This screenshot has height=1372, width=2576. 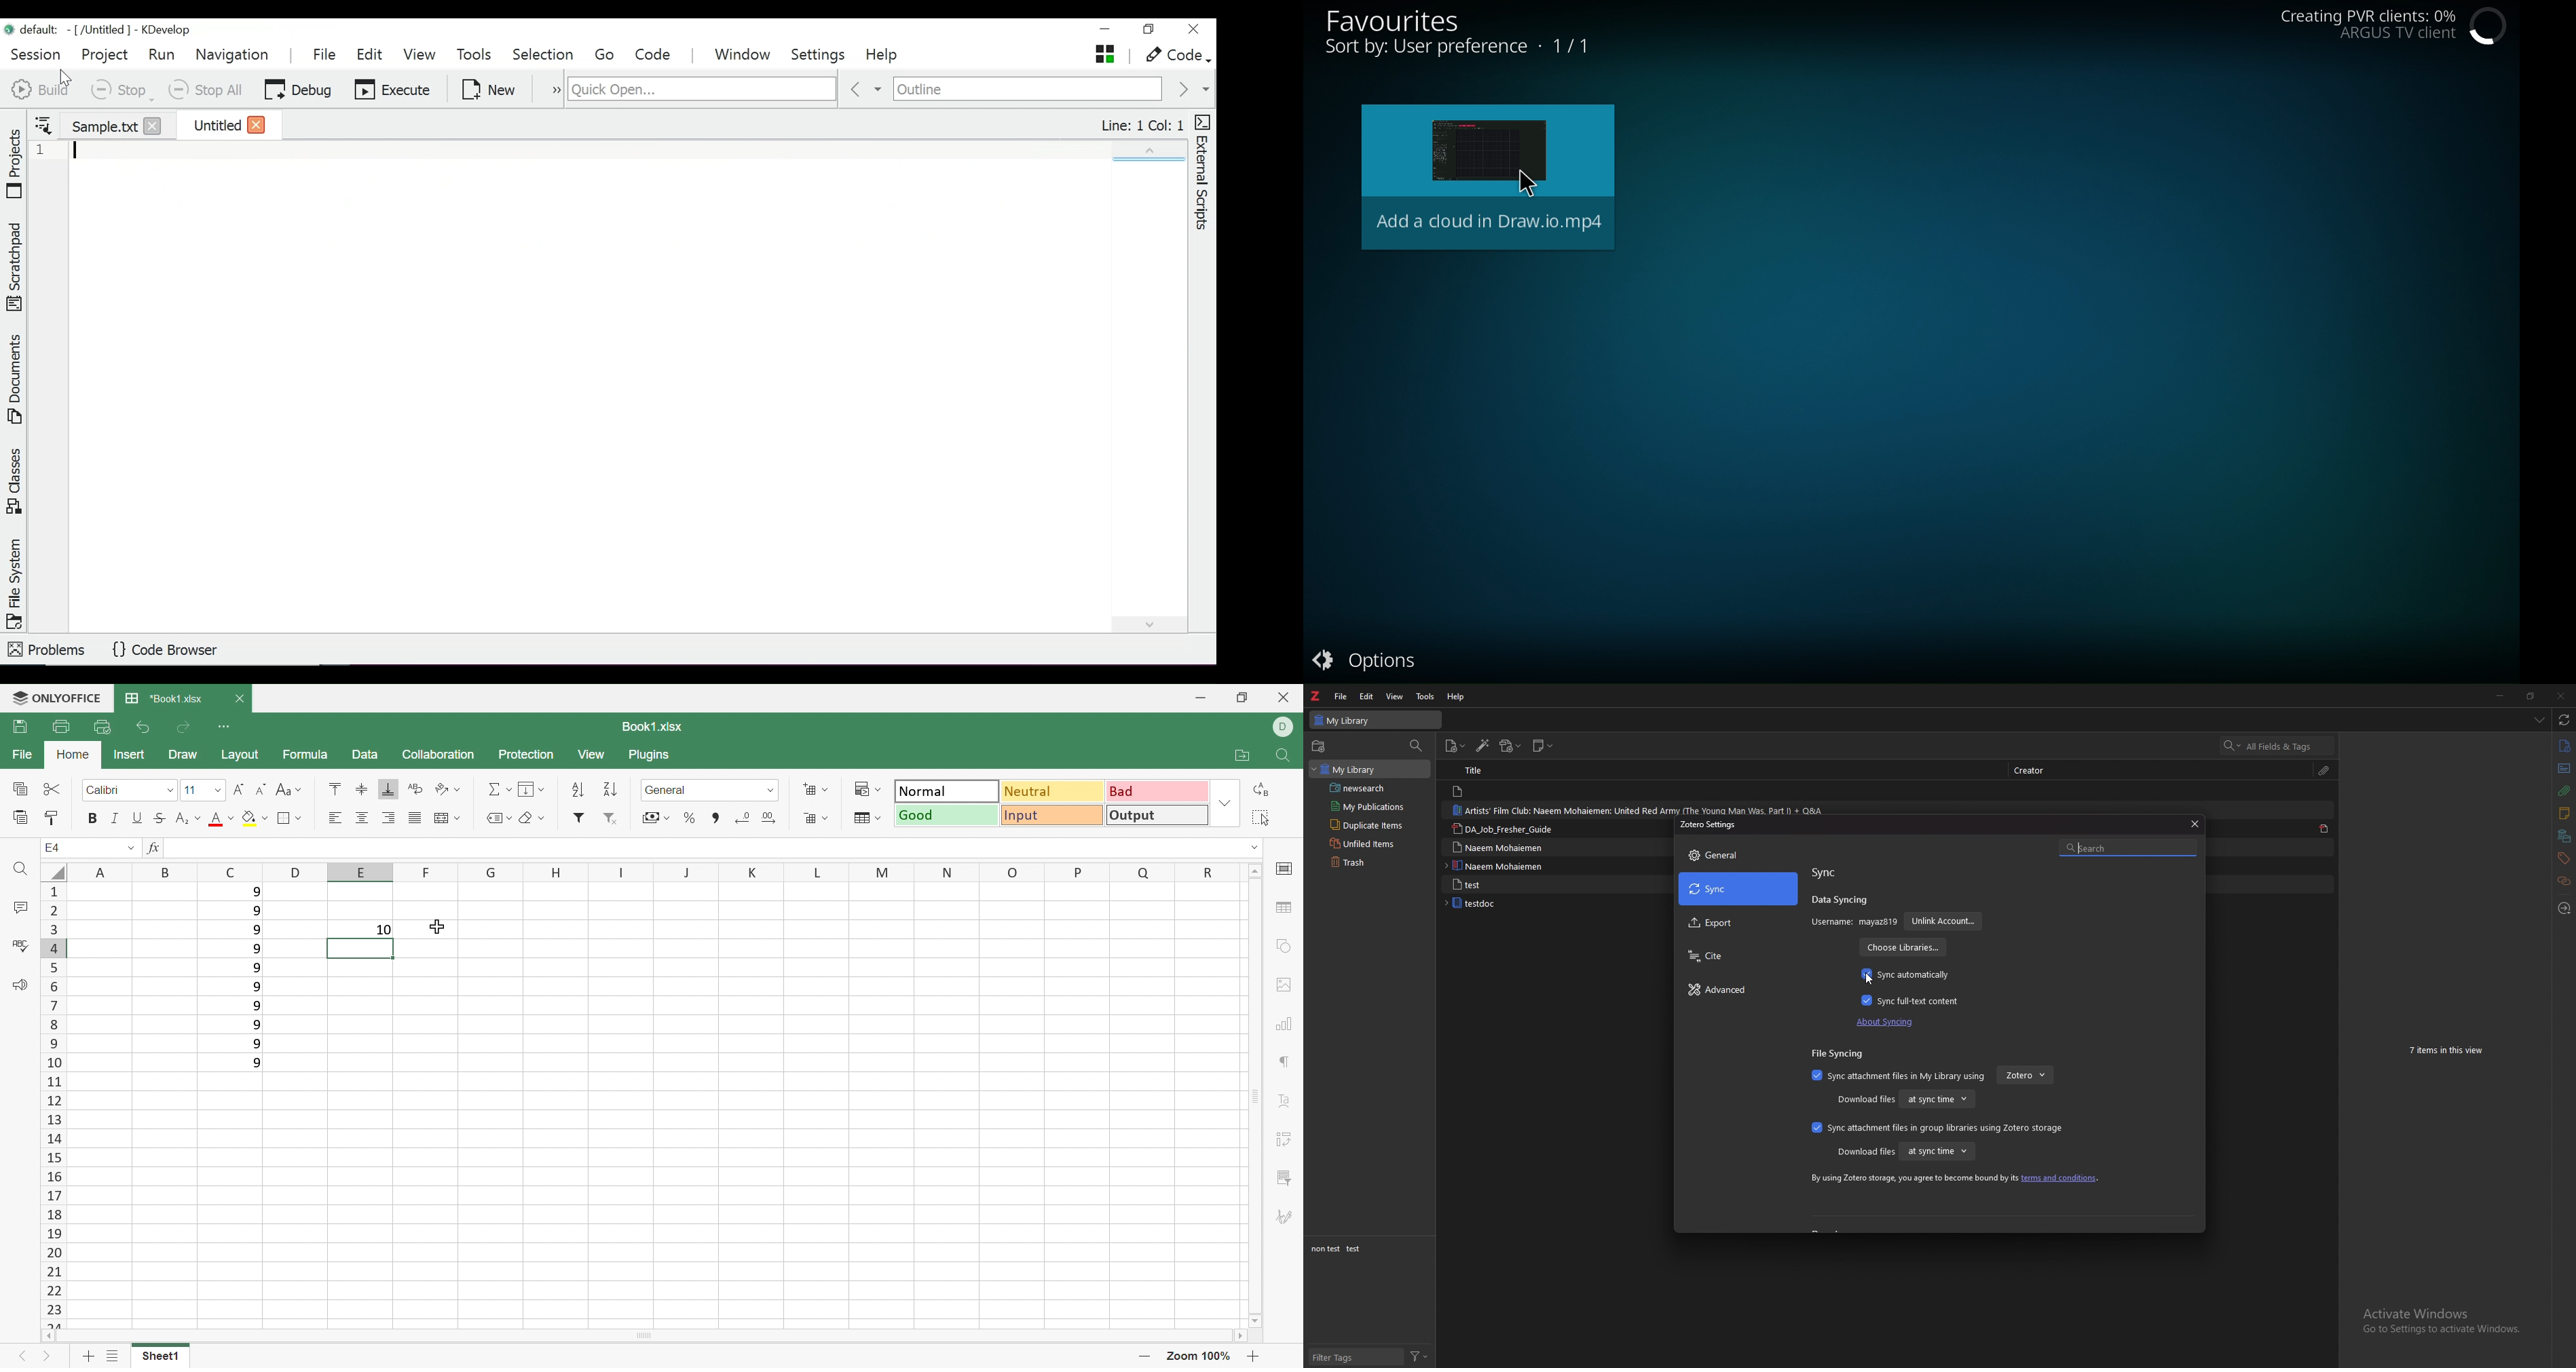 What do you see at coordinates (1425, 696) in the screenshot?
I see `tools` at bounding box center [1425, 696].